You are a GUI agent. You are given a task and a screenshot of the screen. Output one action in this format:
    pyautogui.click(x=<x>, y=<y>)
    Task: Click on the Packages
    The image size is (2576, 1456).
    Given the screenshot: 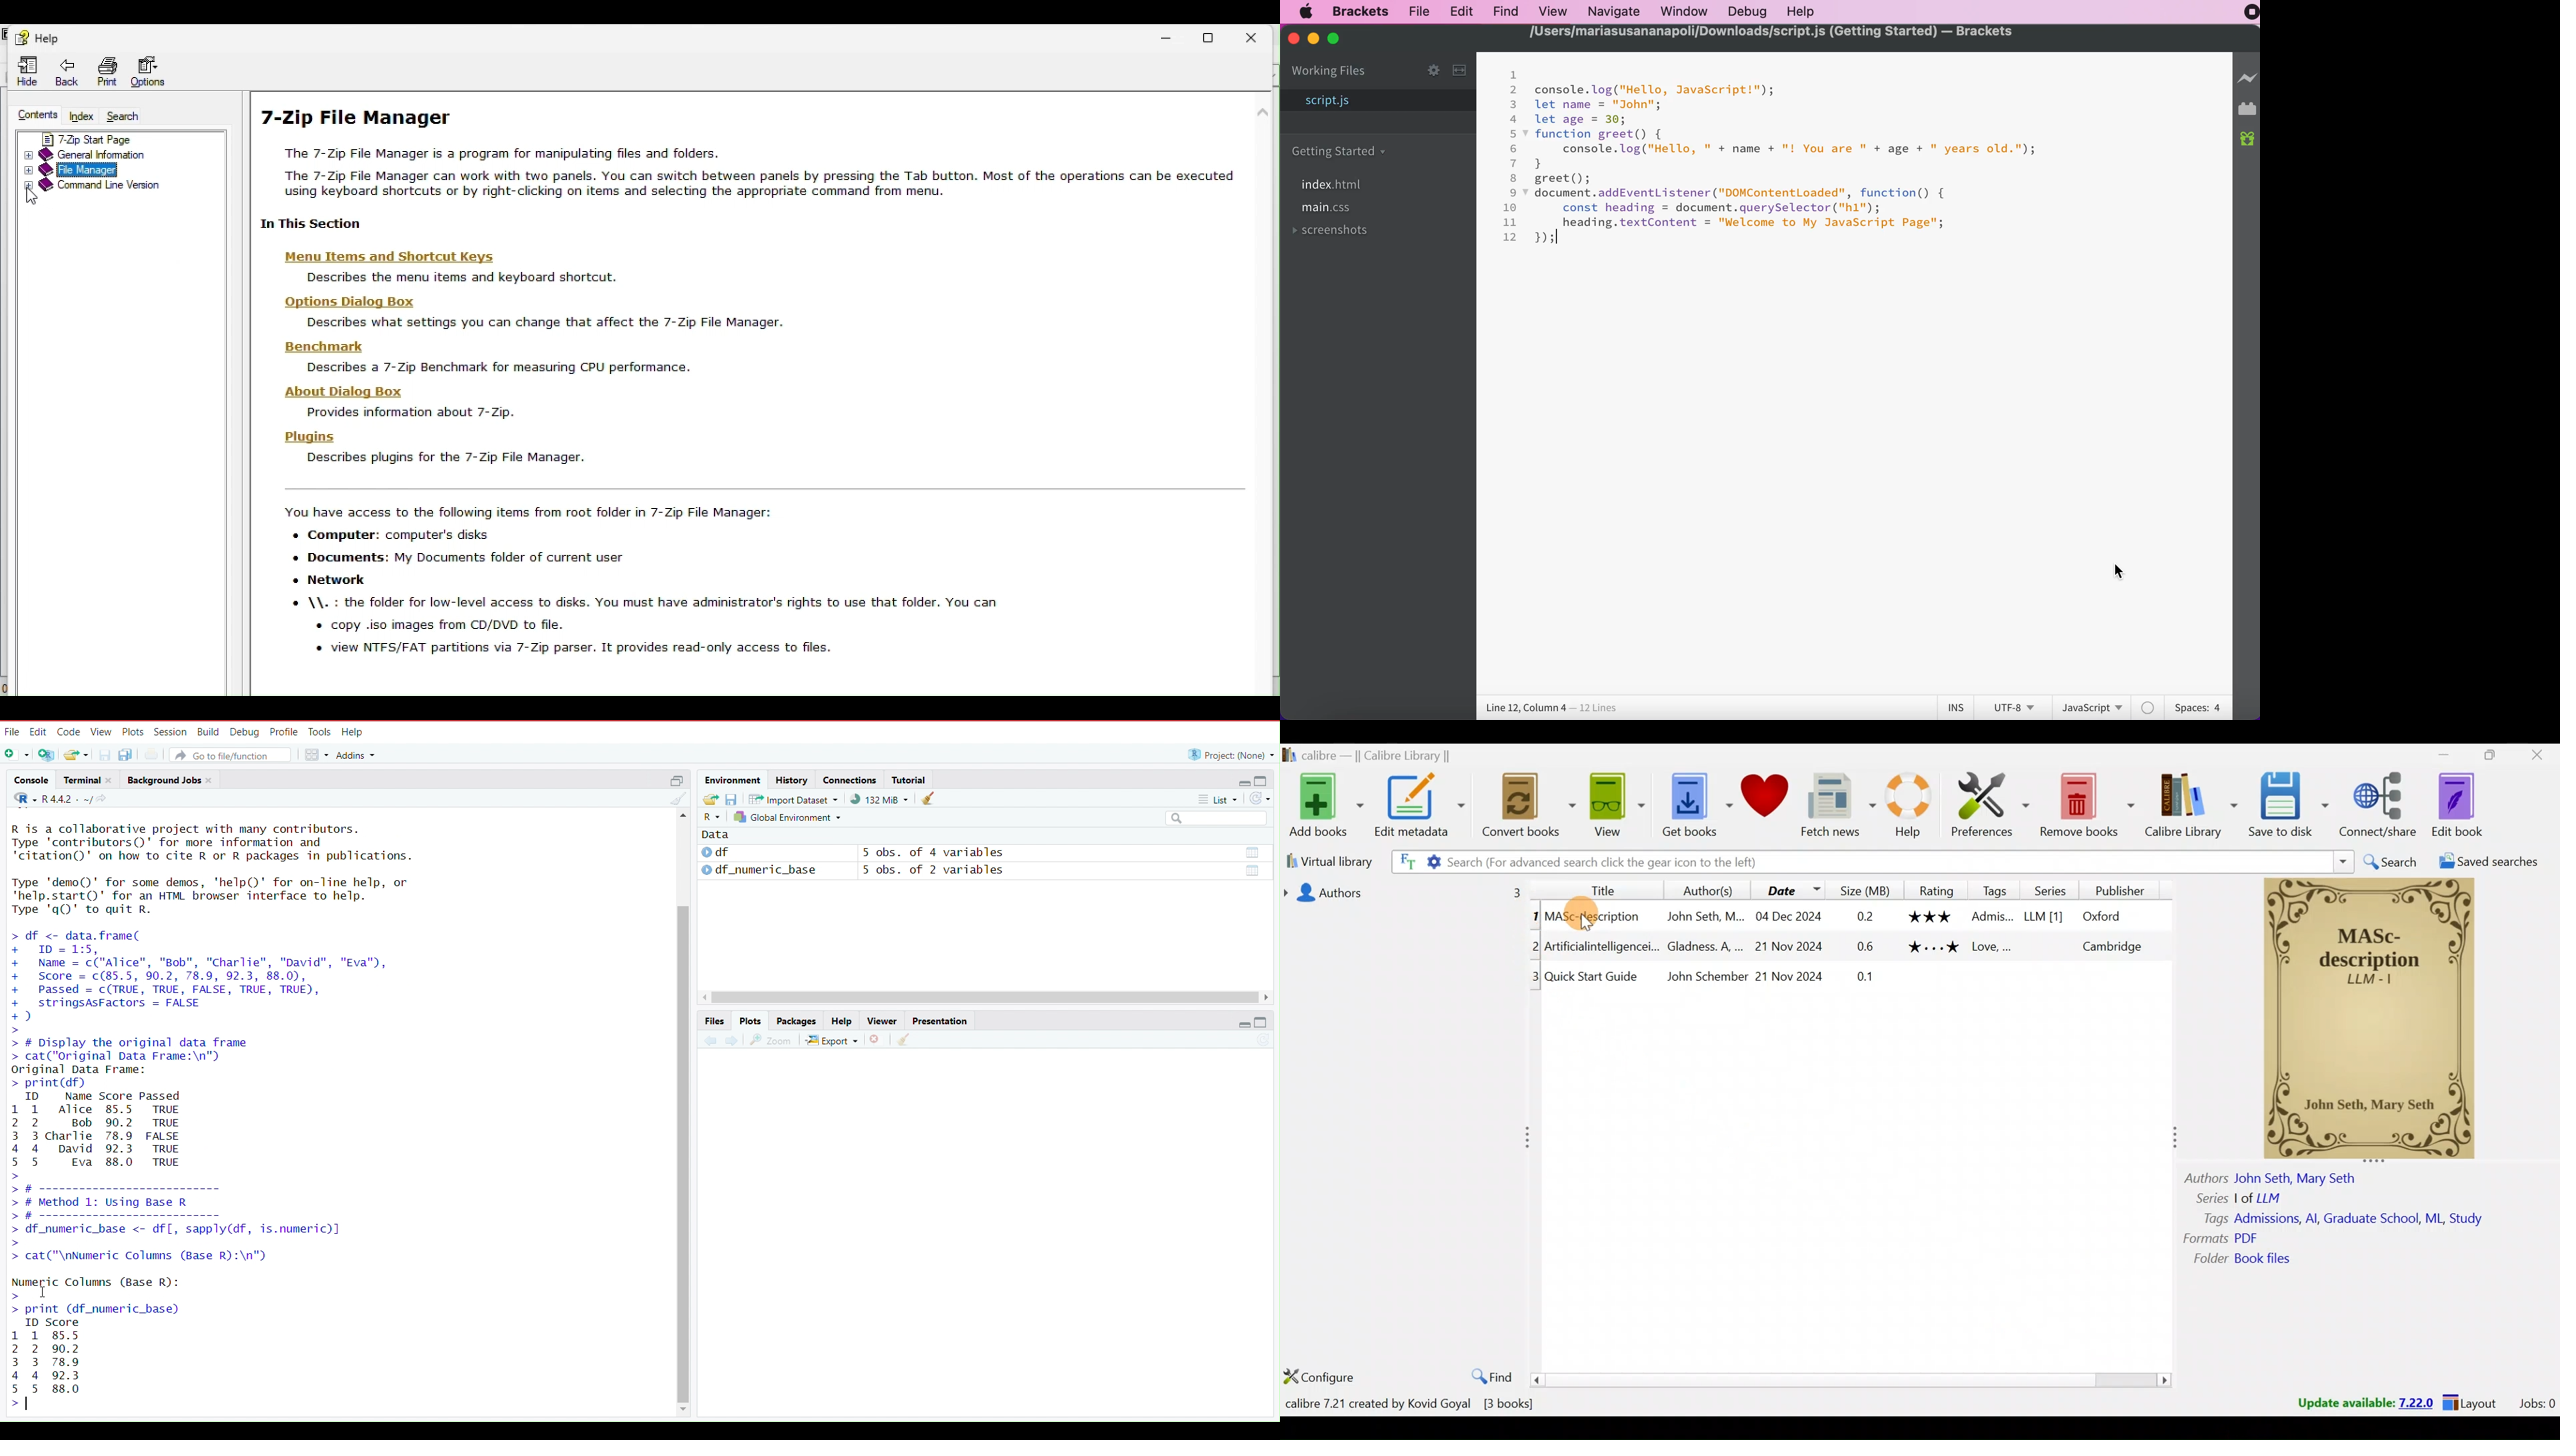 What is the action you would take?
    pyautogui.click(x=795, y=1020)
    